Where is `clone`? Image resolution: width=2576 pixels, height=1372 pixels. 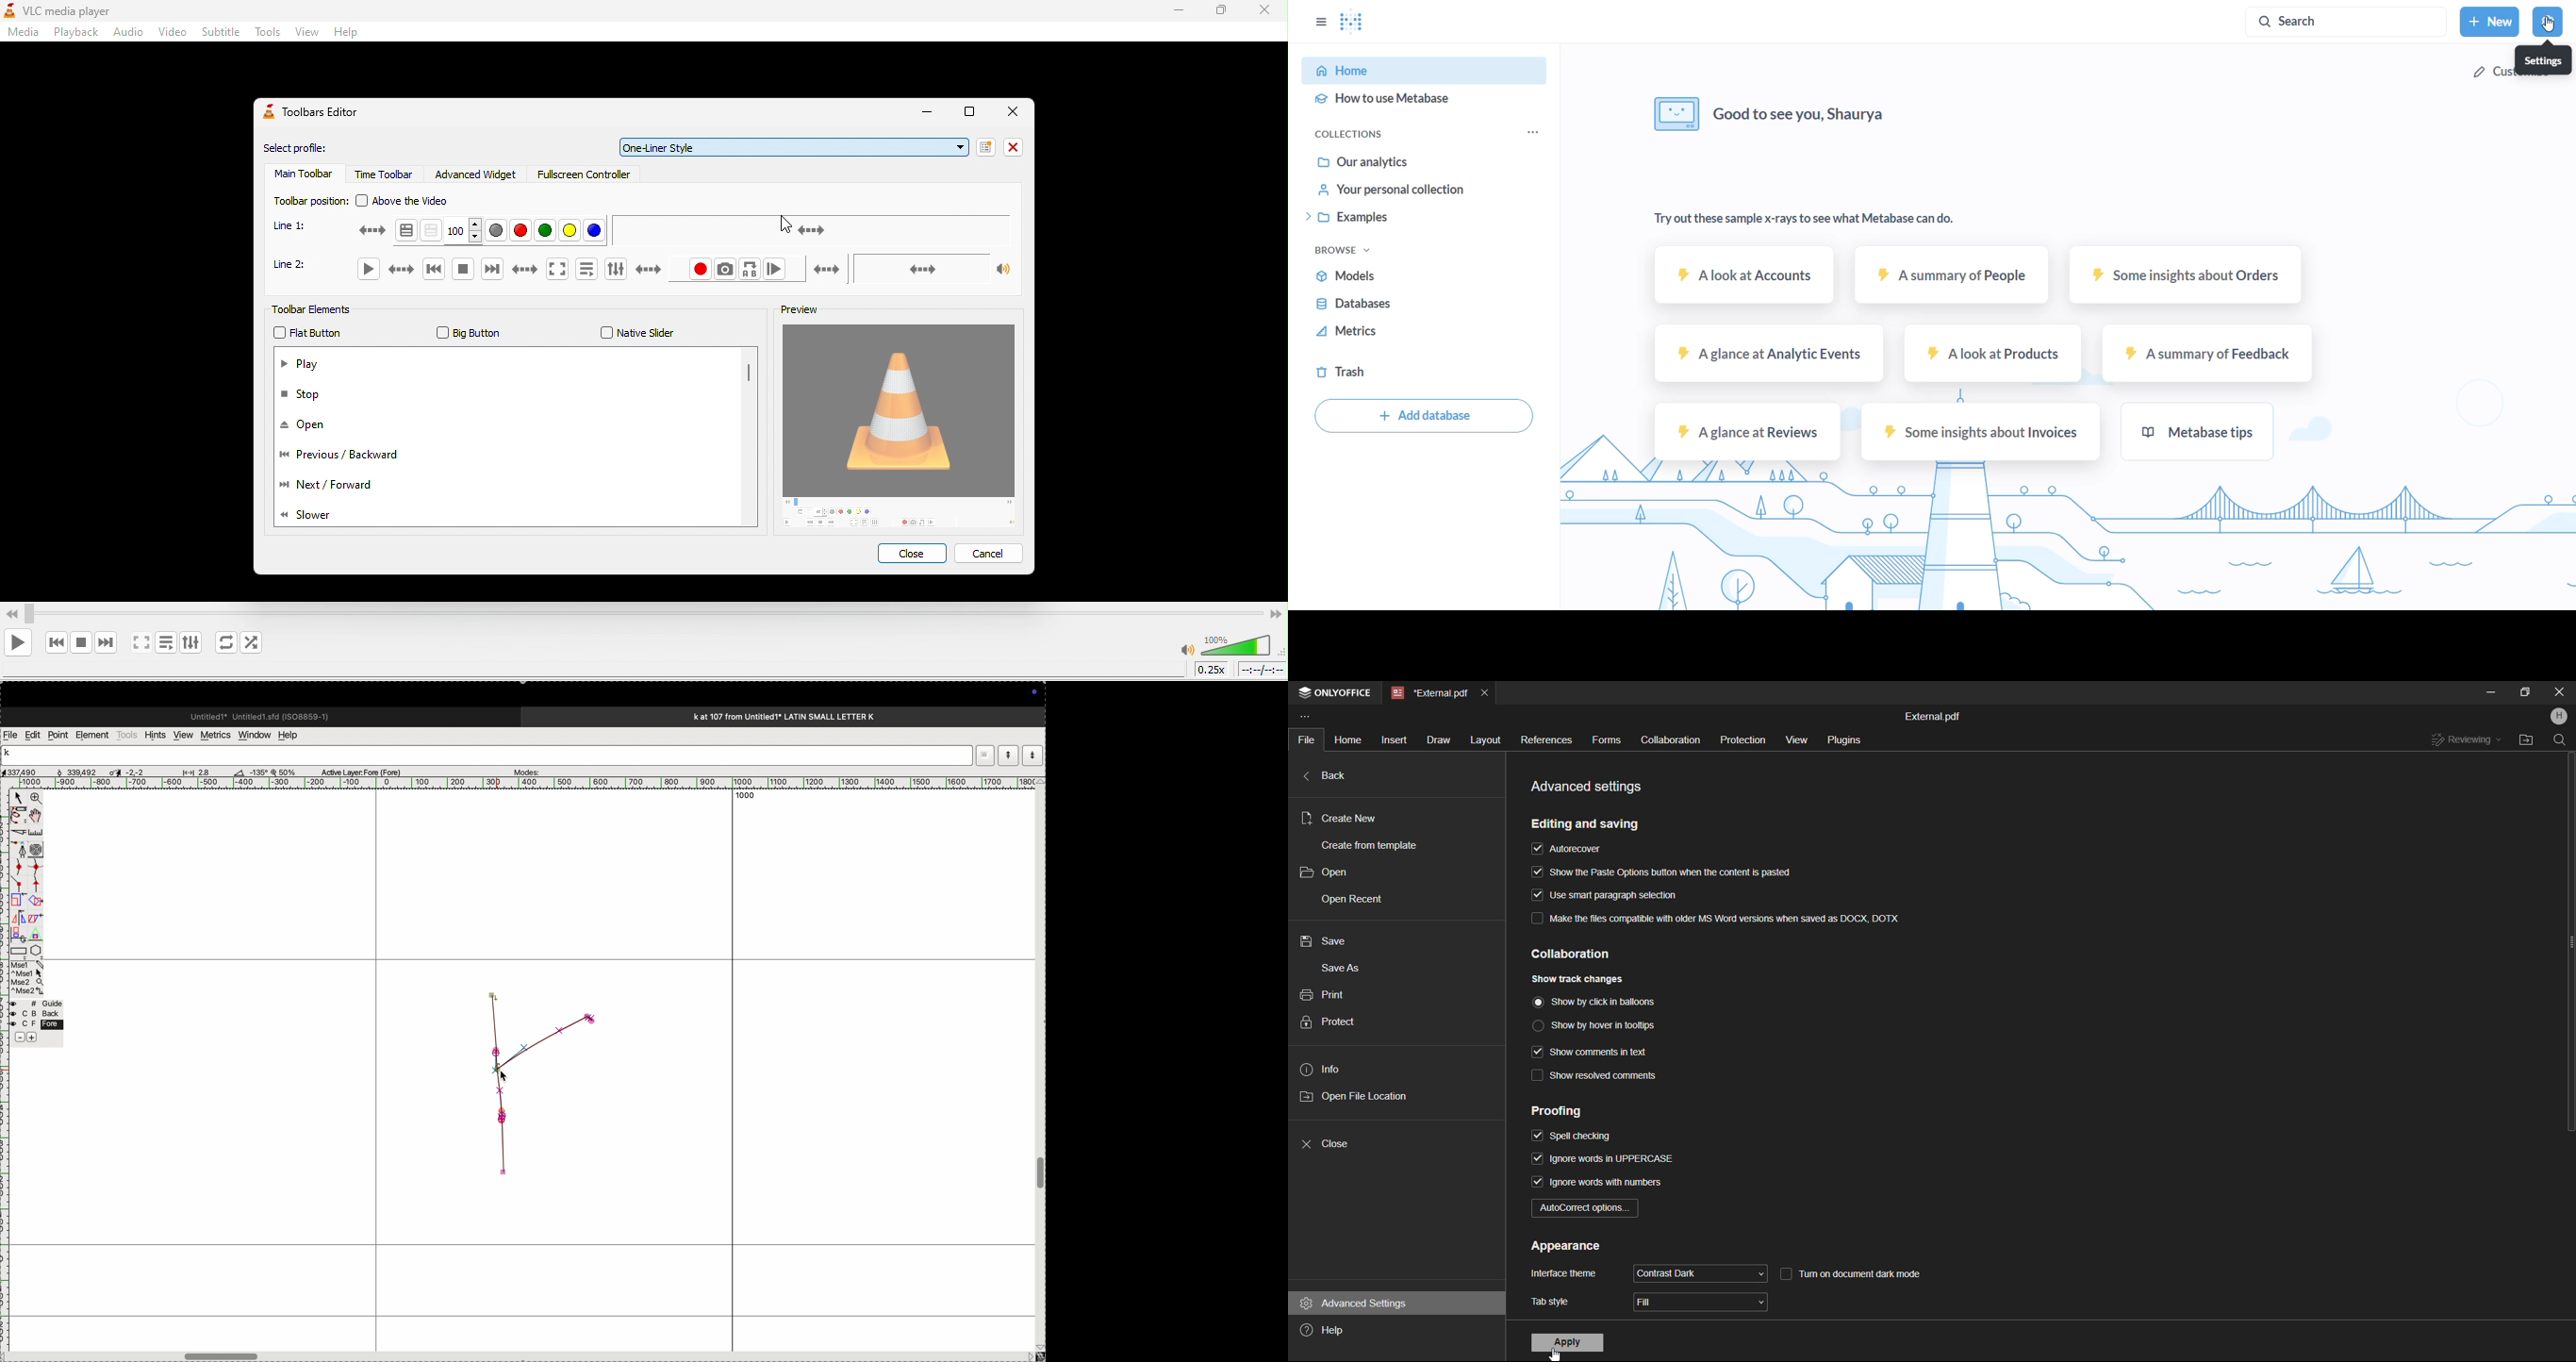 clone is located at coordinates (17, 900).